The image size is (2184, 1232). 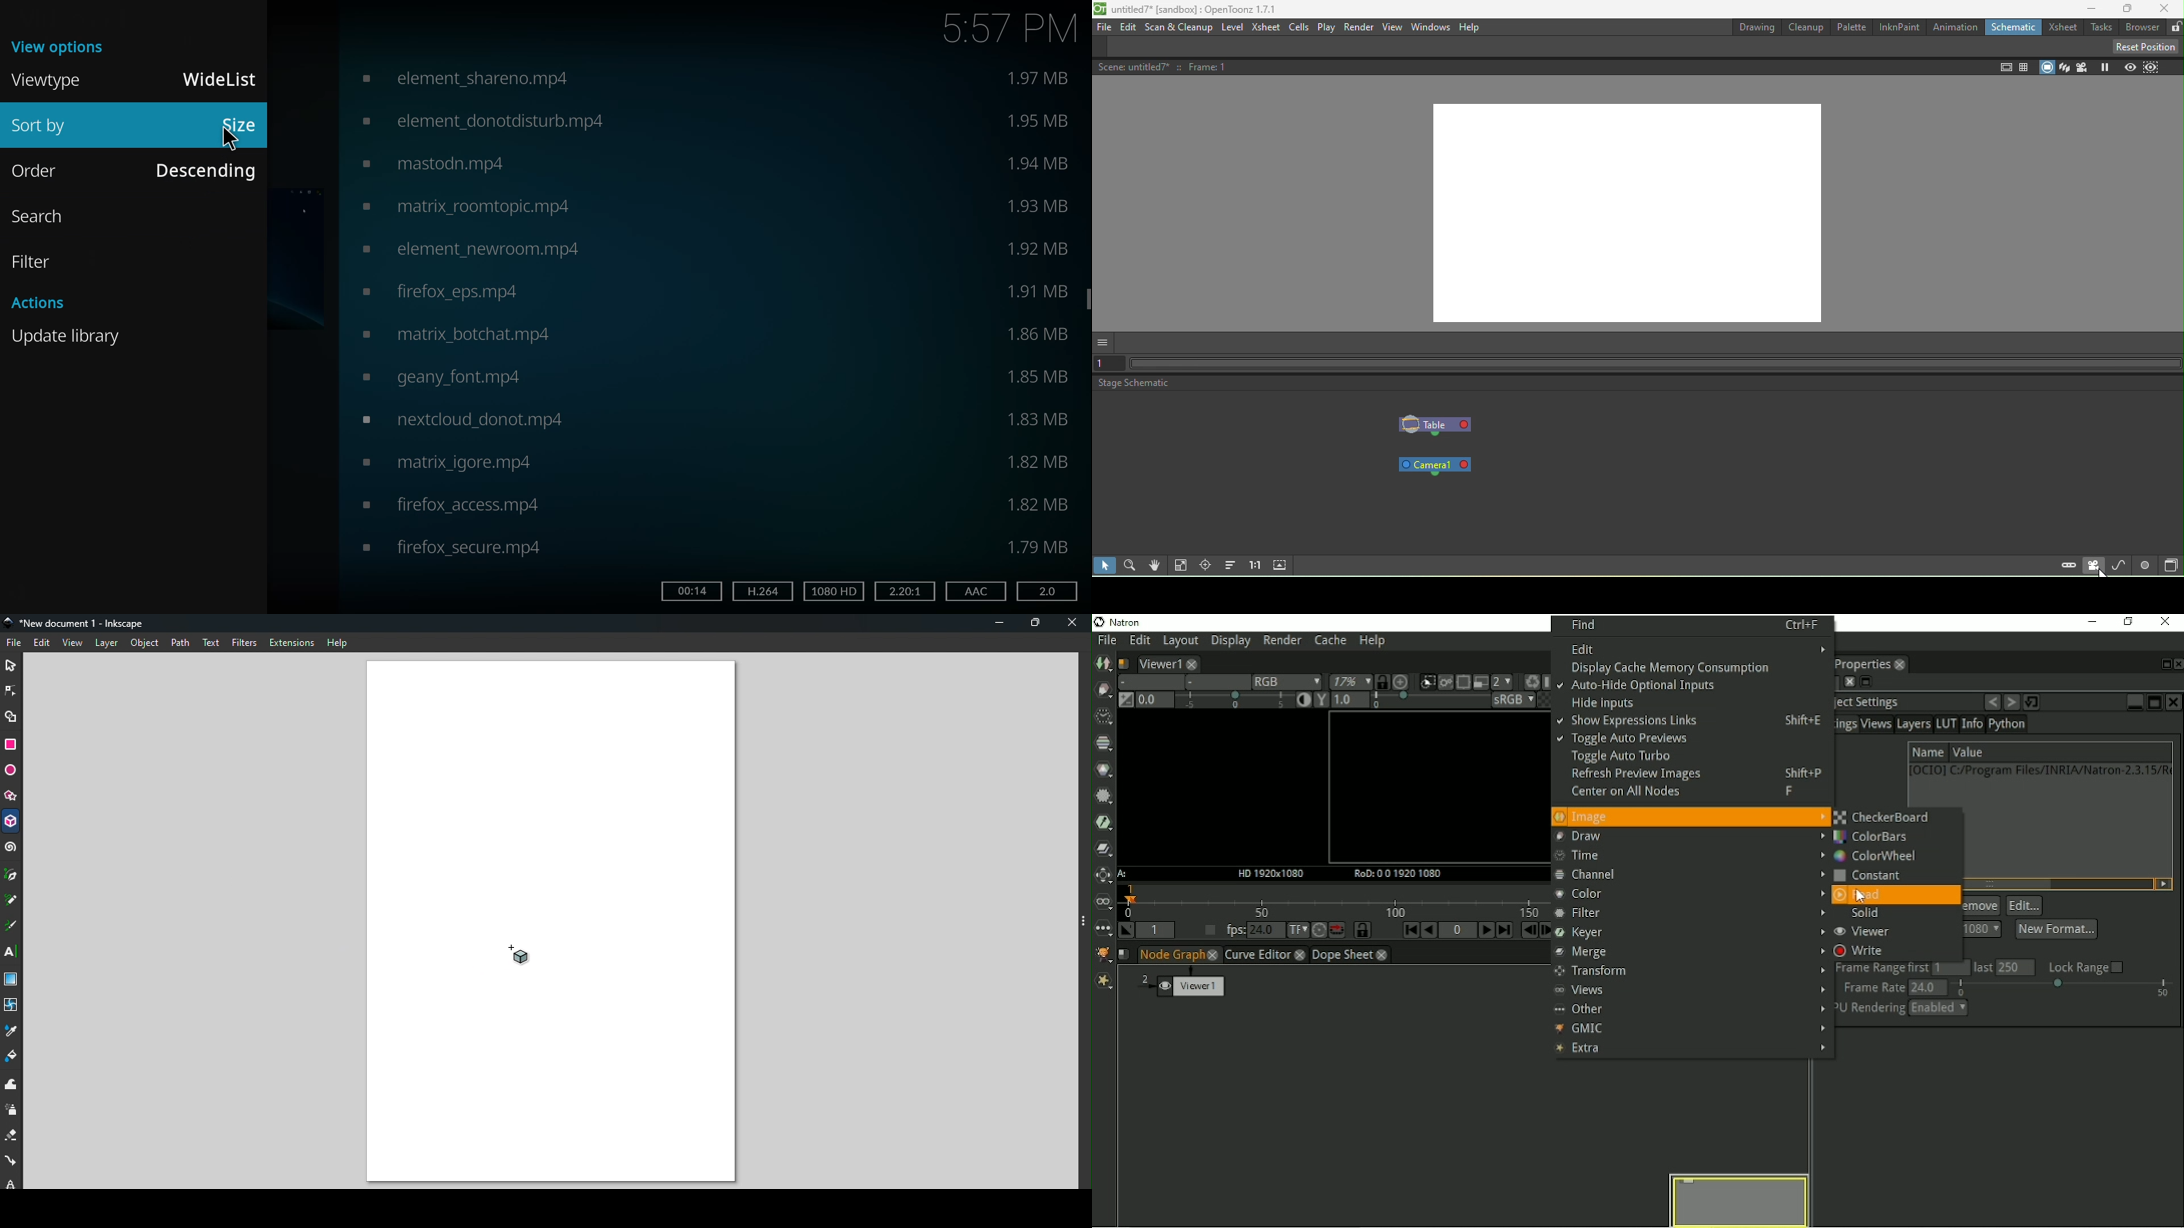 I want to click on Layer, so click(x=106, y=644).